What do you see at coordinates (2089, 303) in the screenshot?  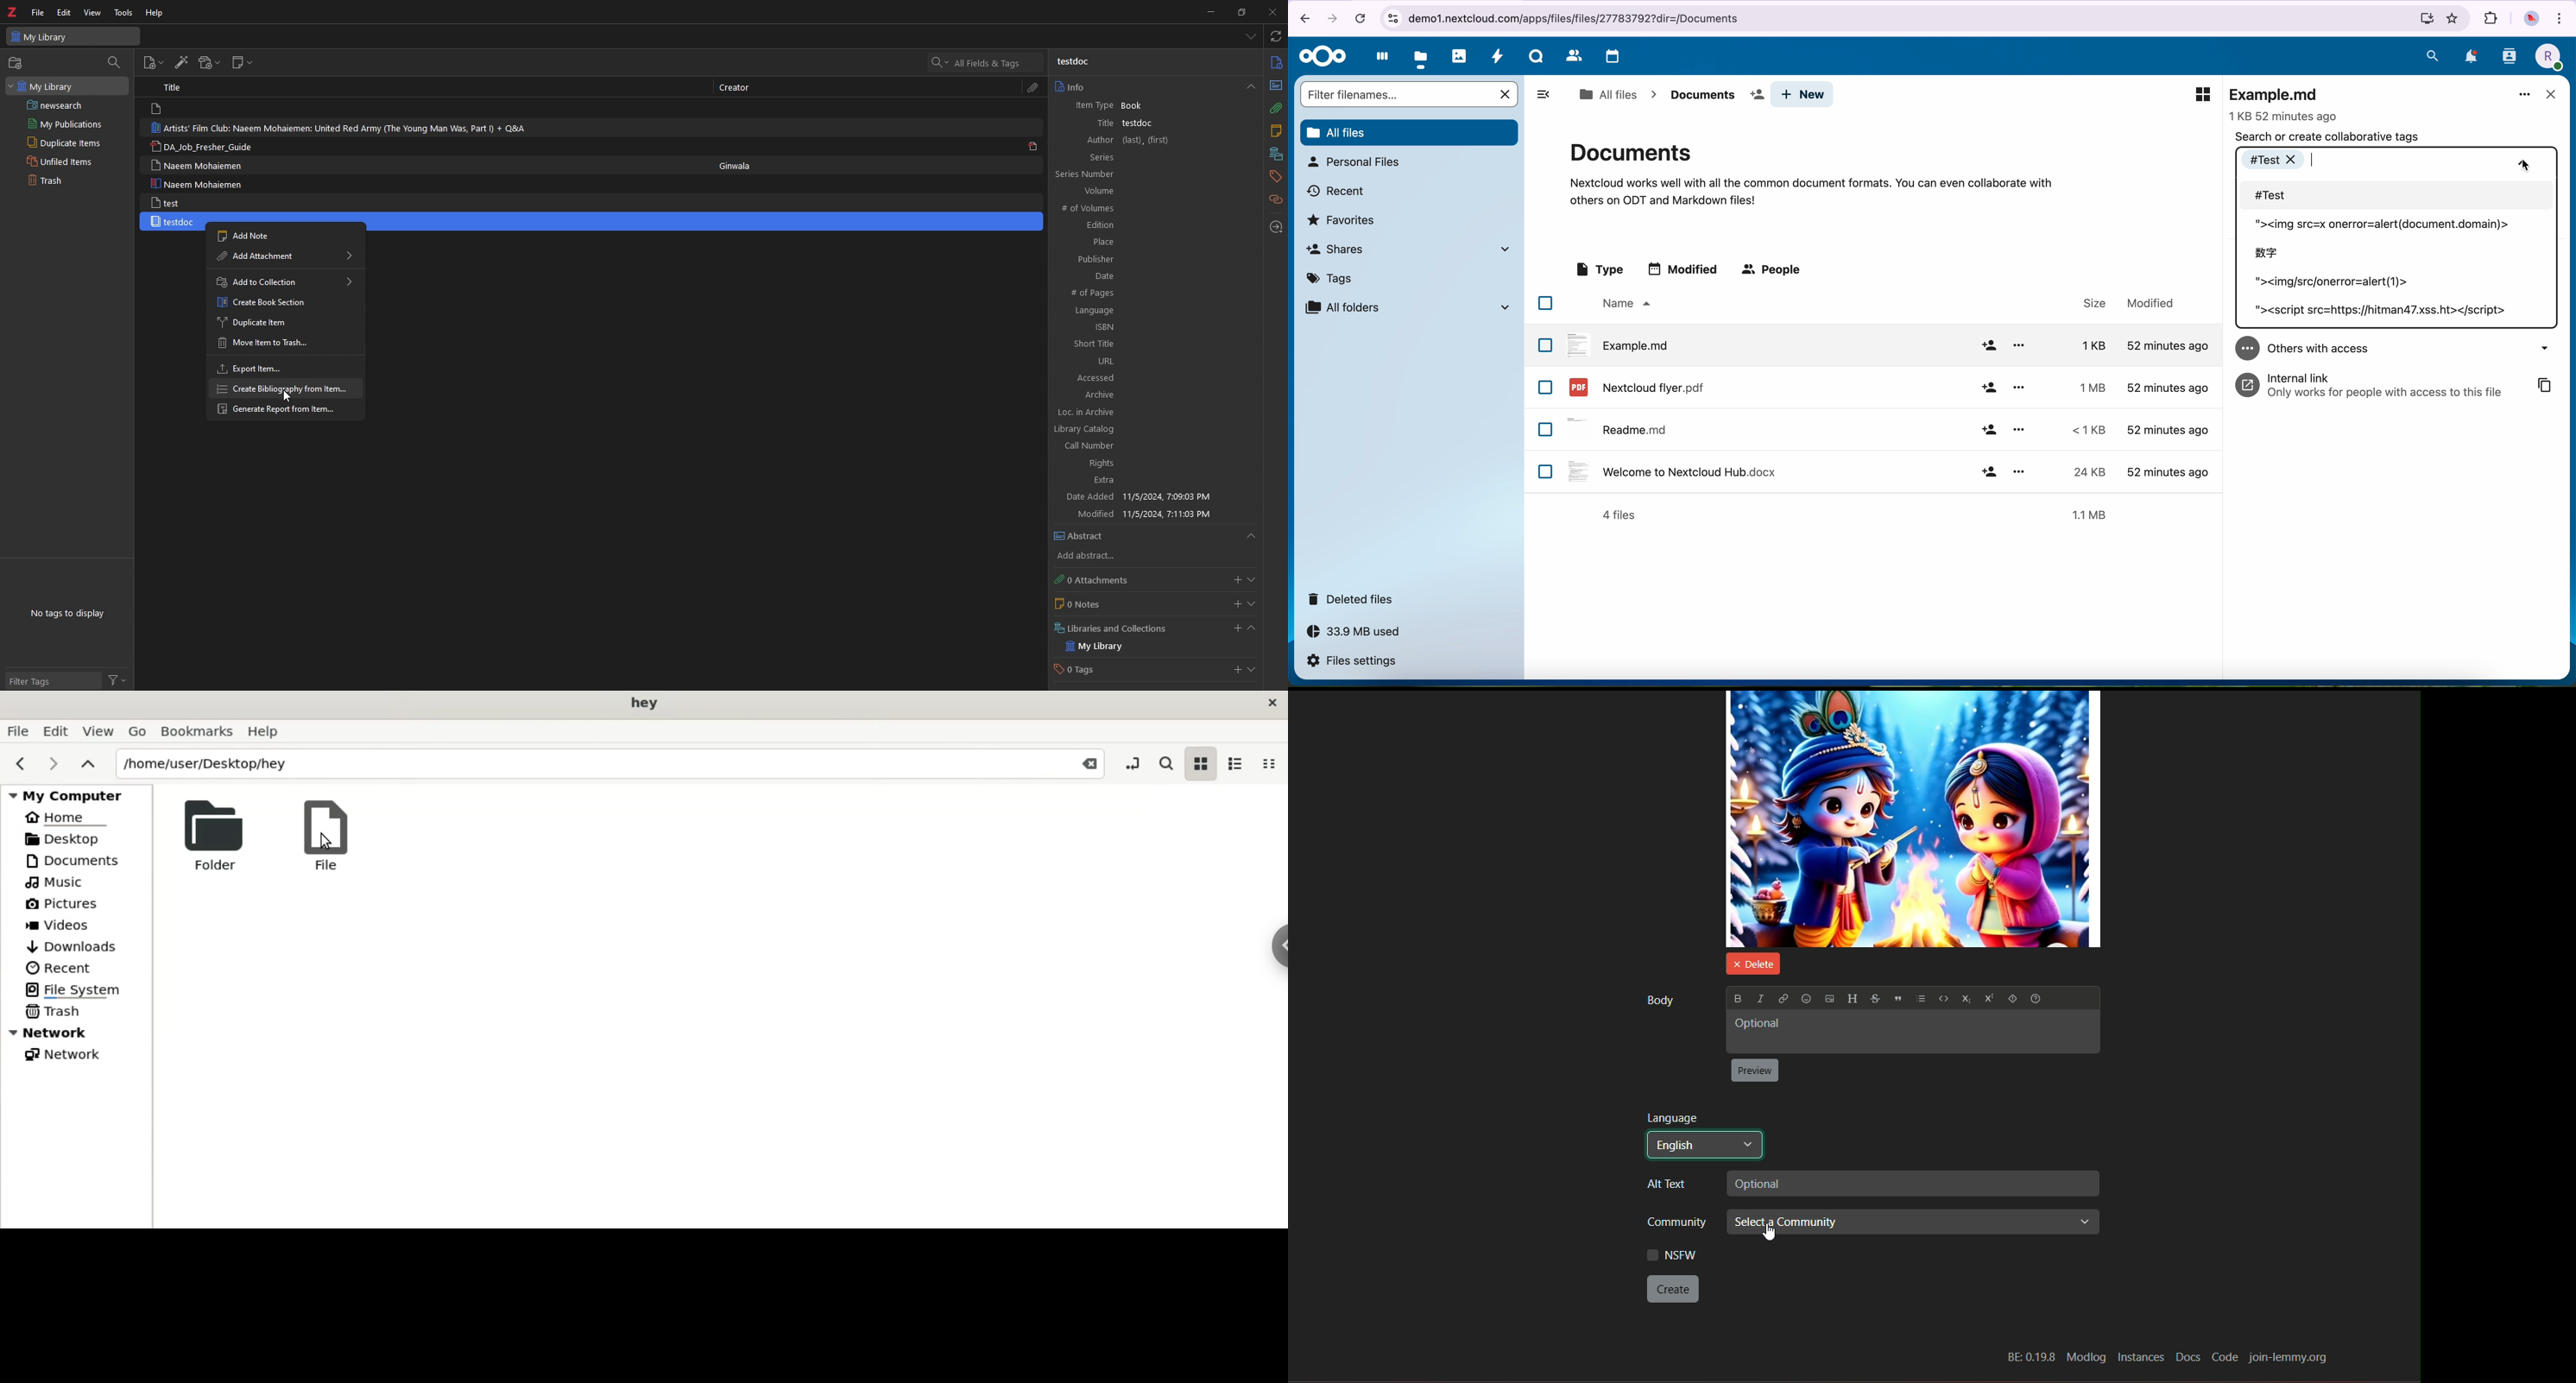 I see `size` at bounding box center [2089, 303].